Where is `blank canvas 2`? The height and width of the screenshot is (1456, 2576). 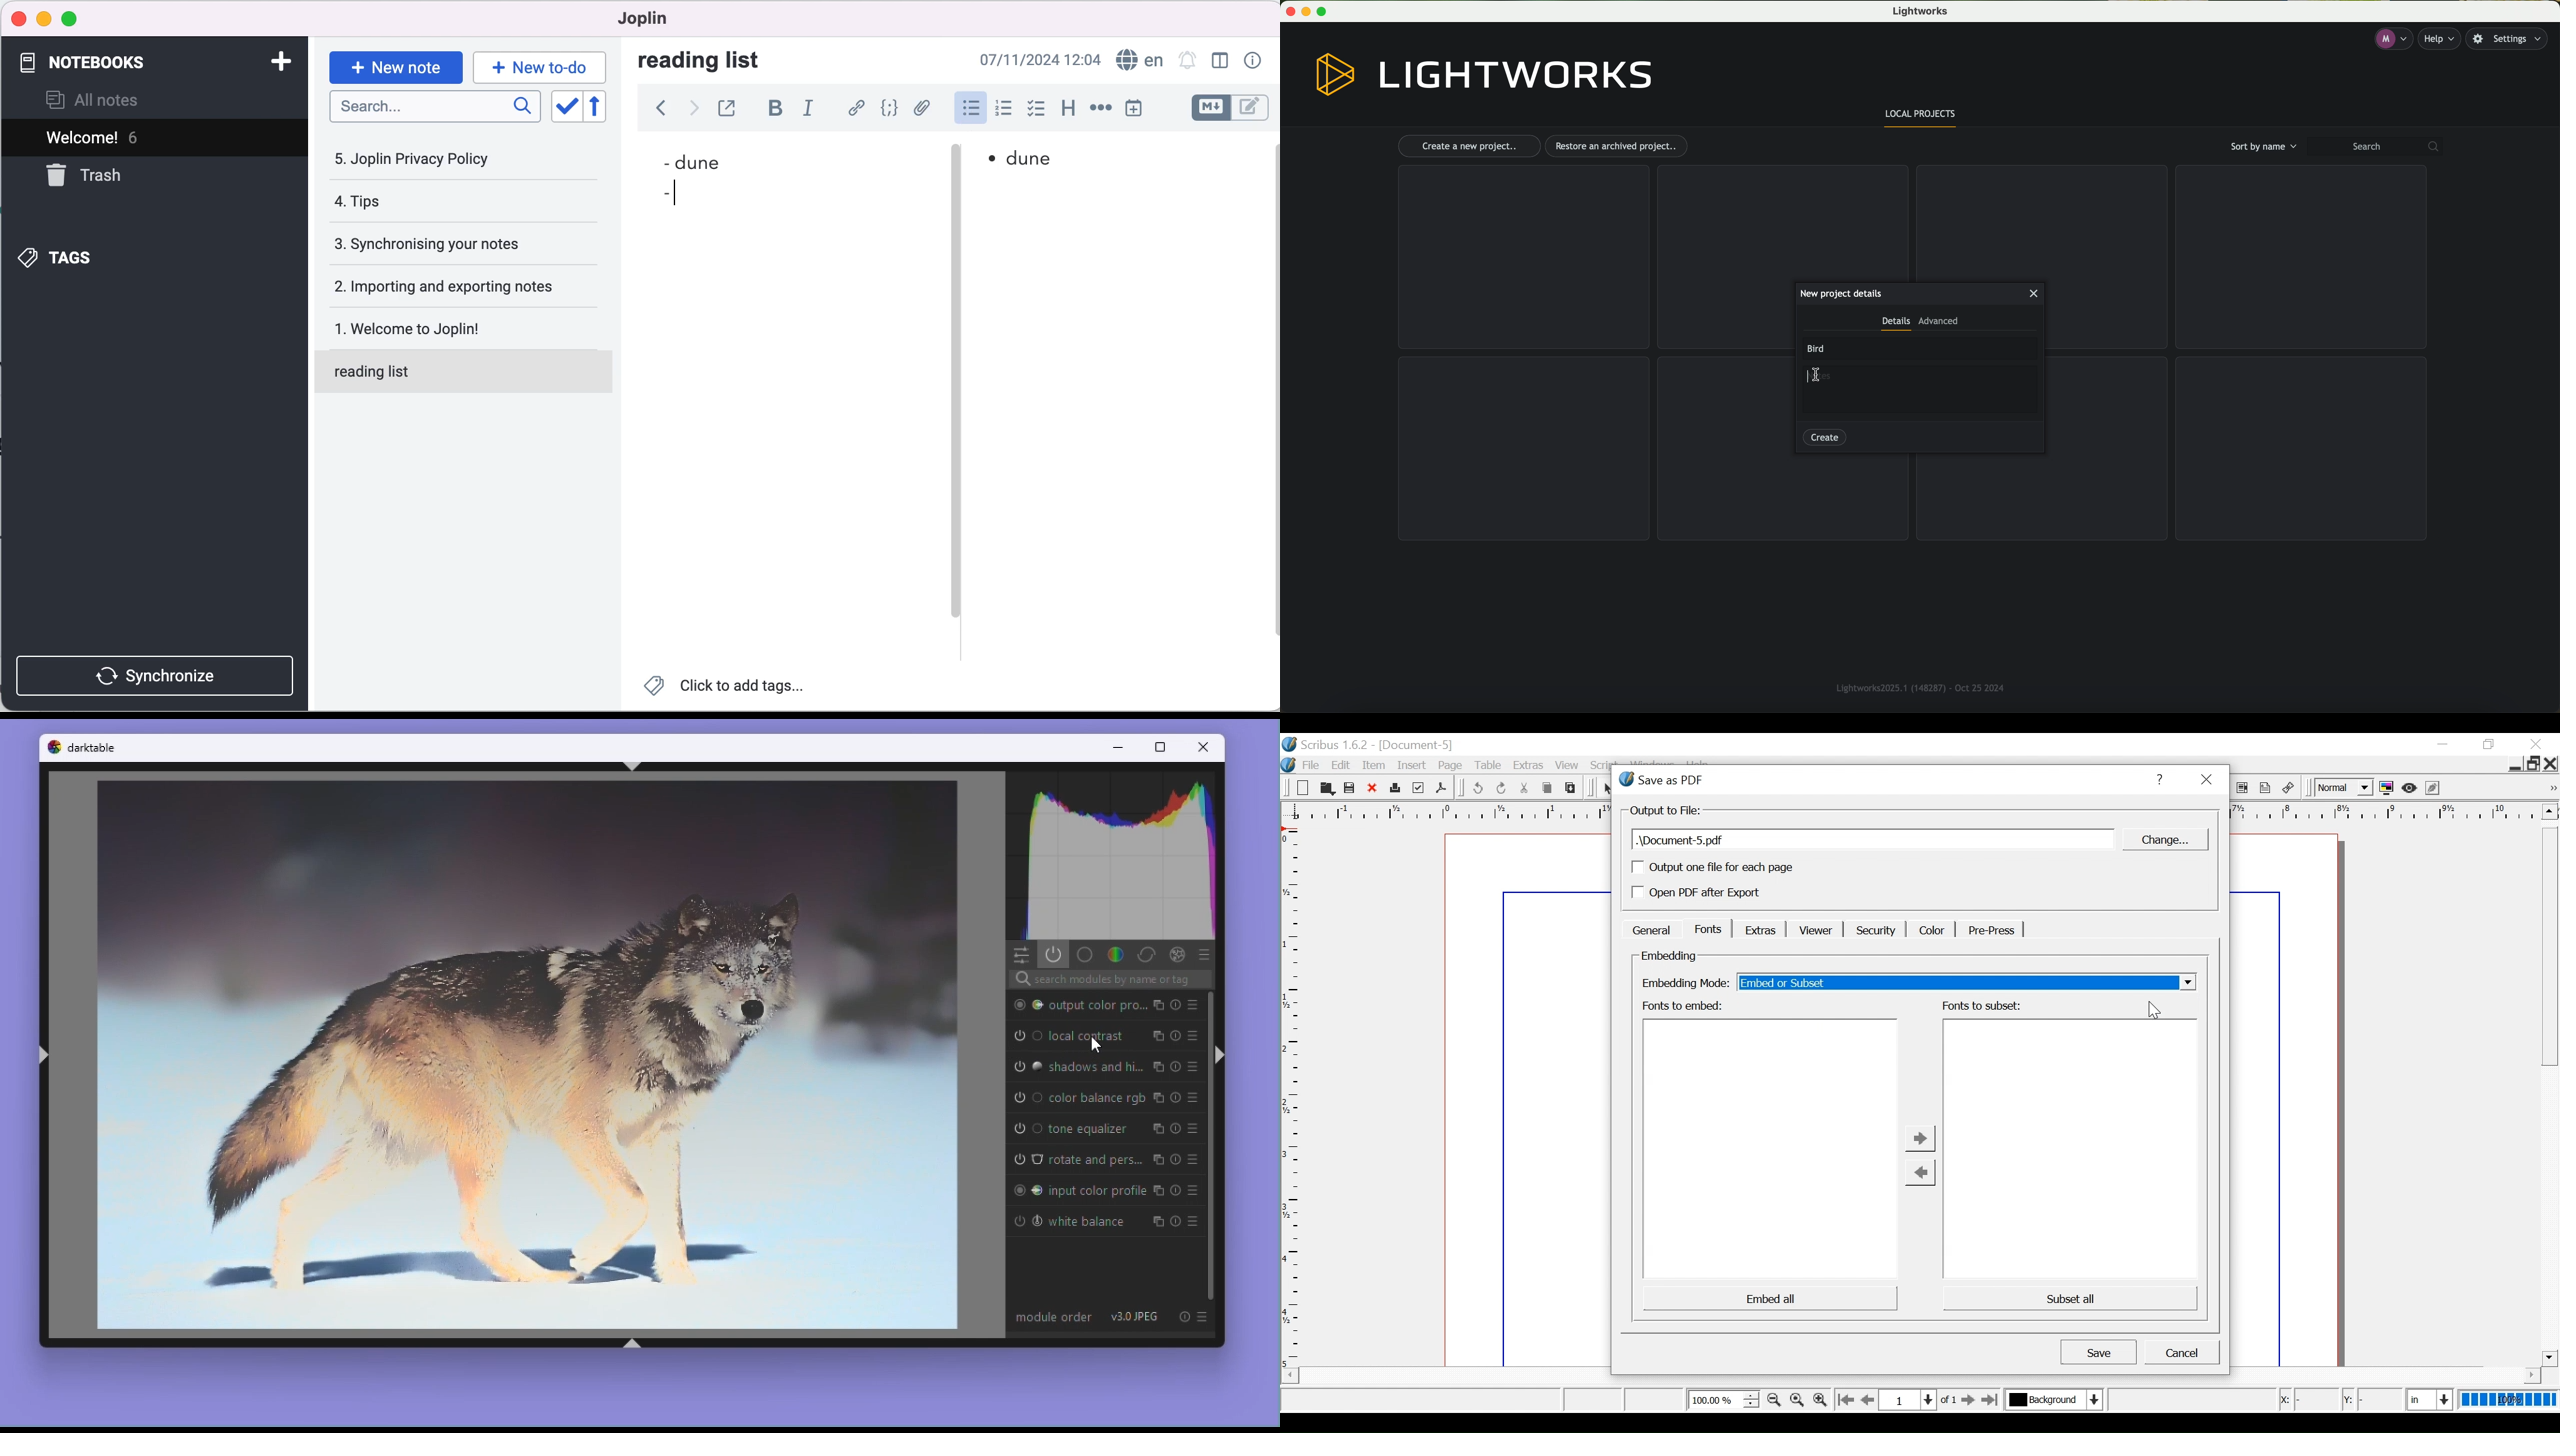
blank canvas 2 is located at coordinates (1120, 423).